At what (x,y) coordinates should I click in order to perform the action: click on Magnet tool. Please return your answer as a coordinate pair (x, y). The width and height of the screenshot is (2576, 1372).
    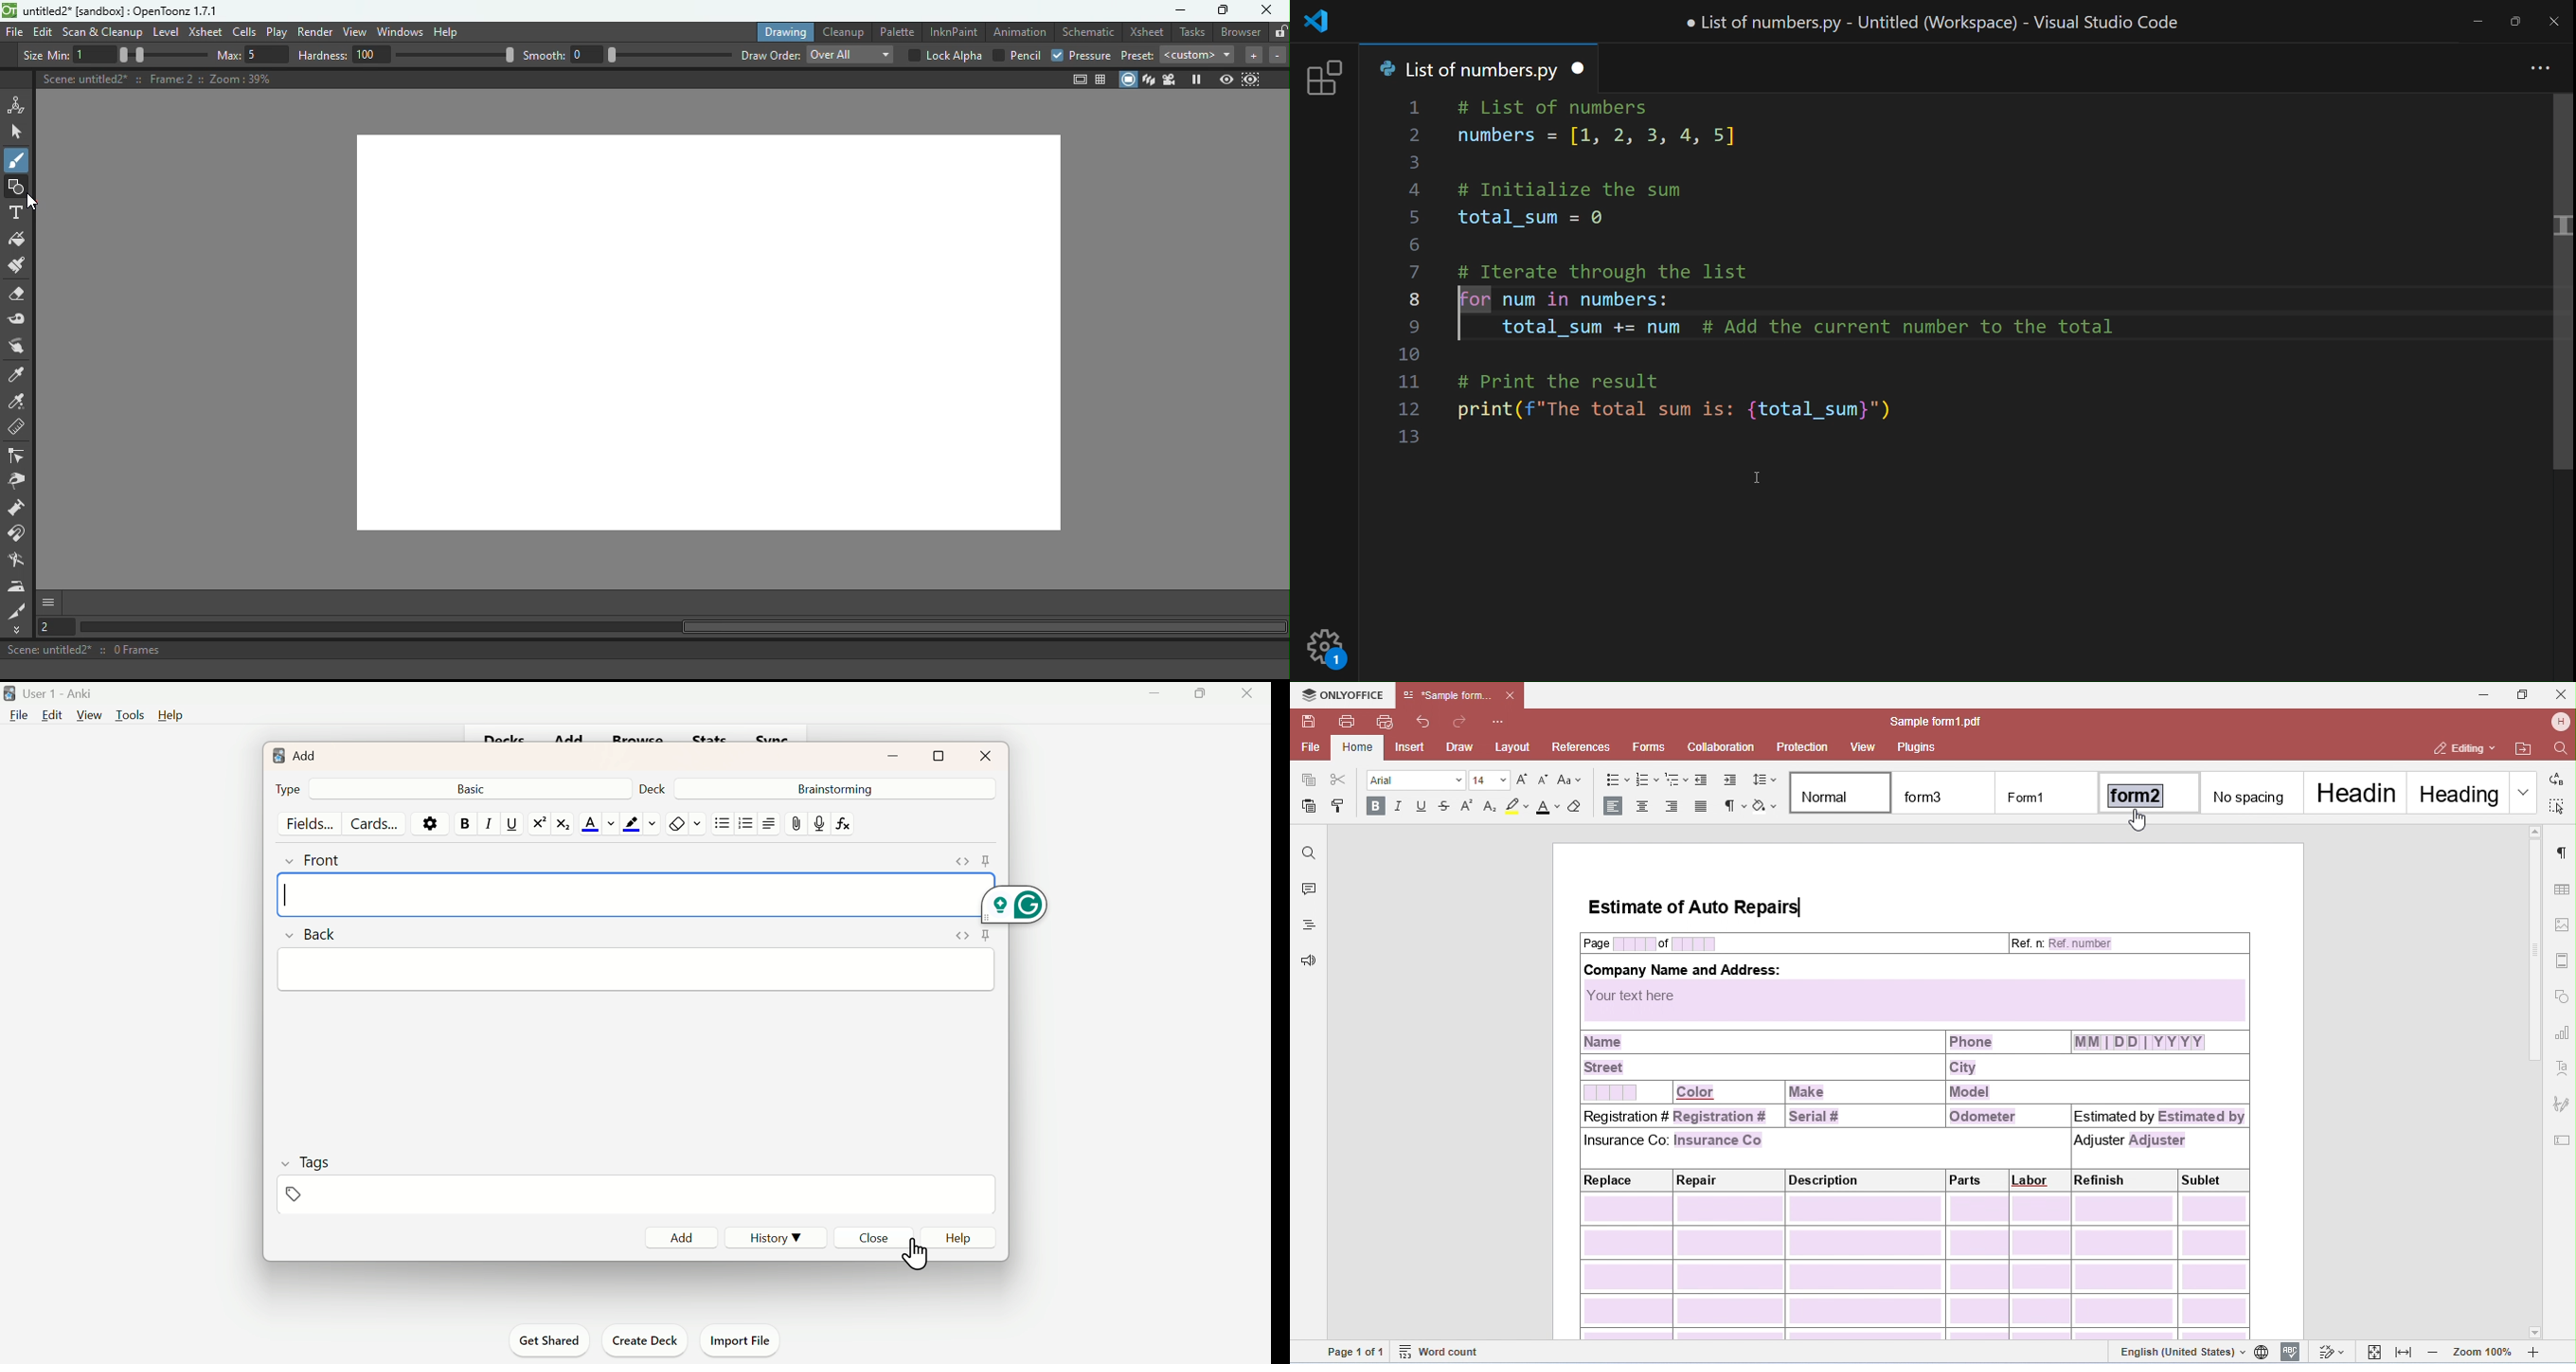
    Looking at the image, I should click on (20, 536).